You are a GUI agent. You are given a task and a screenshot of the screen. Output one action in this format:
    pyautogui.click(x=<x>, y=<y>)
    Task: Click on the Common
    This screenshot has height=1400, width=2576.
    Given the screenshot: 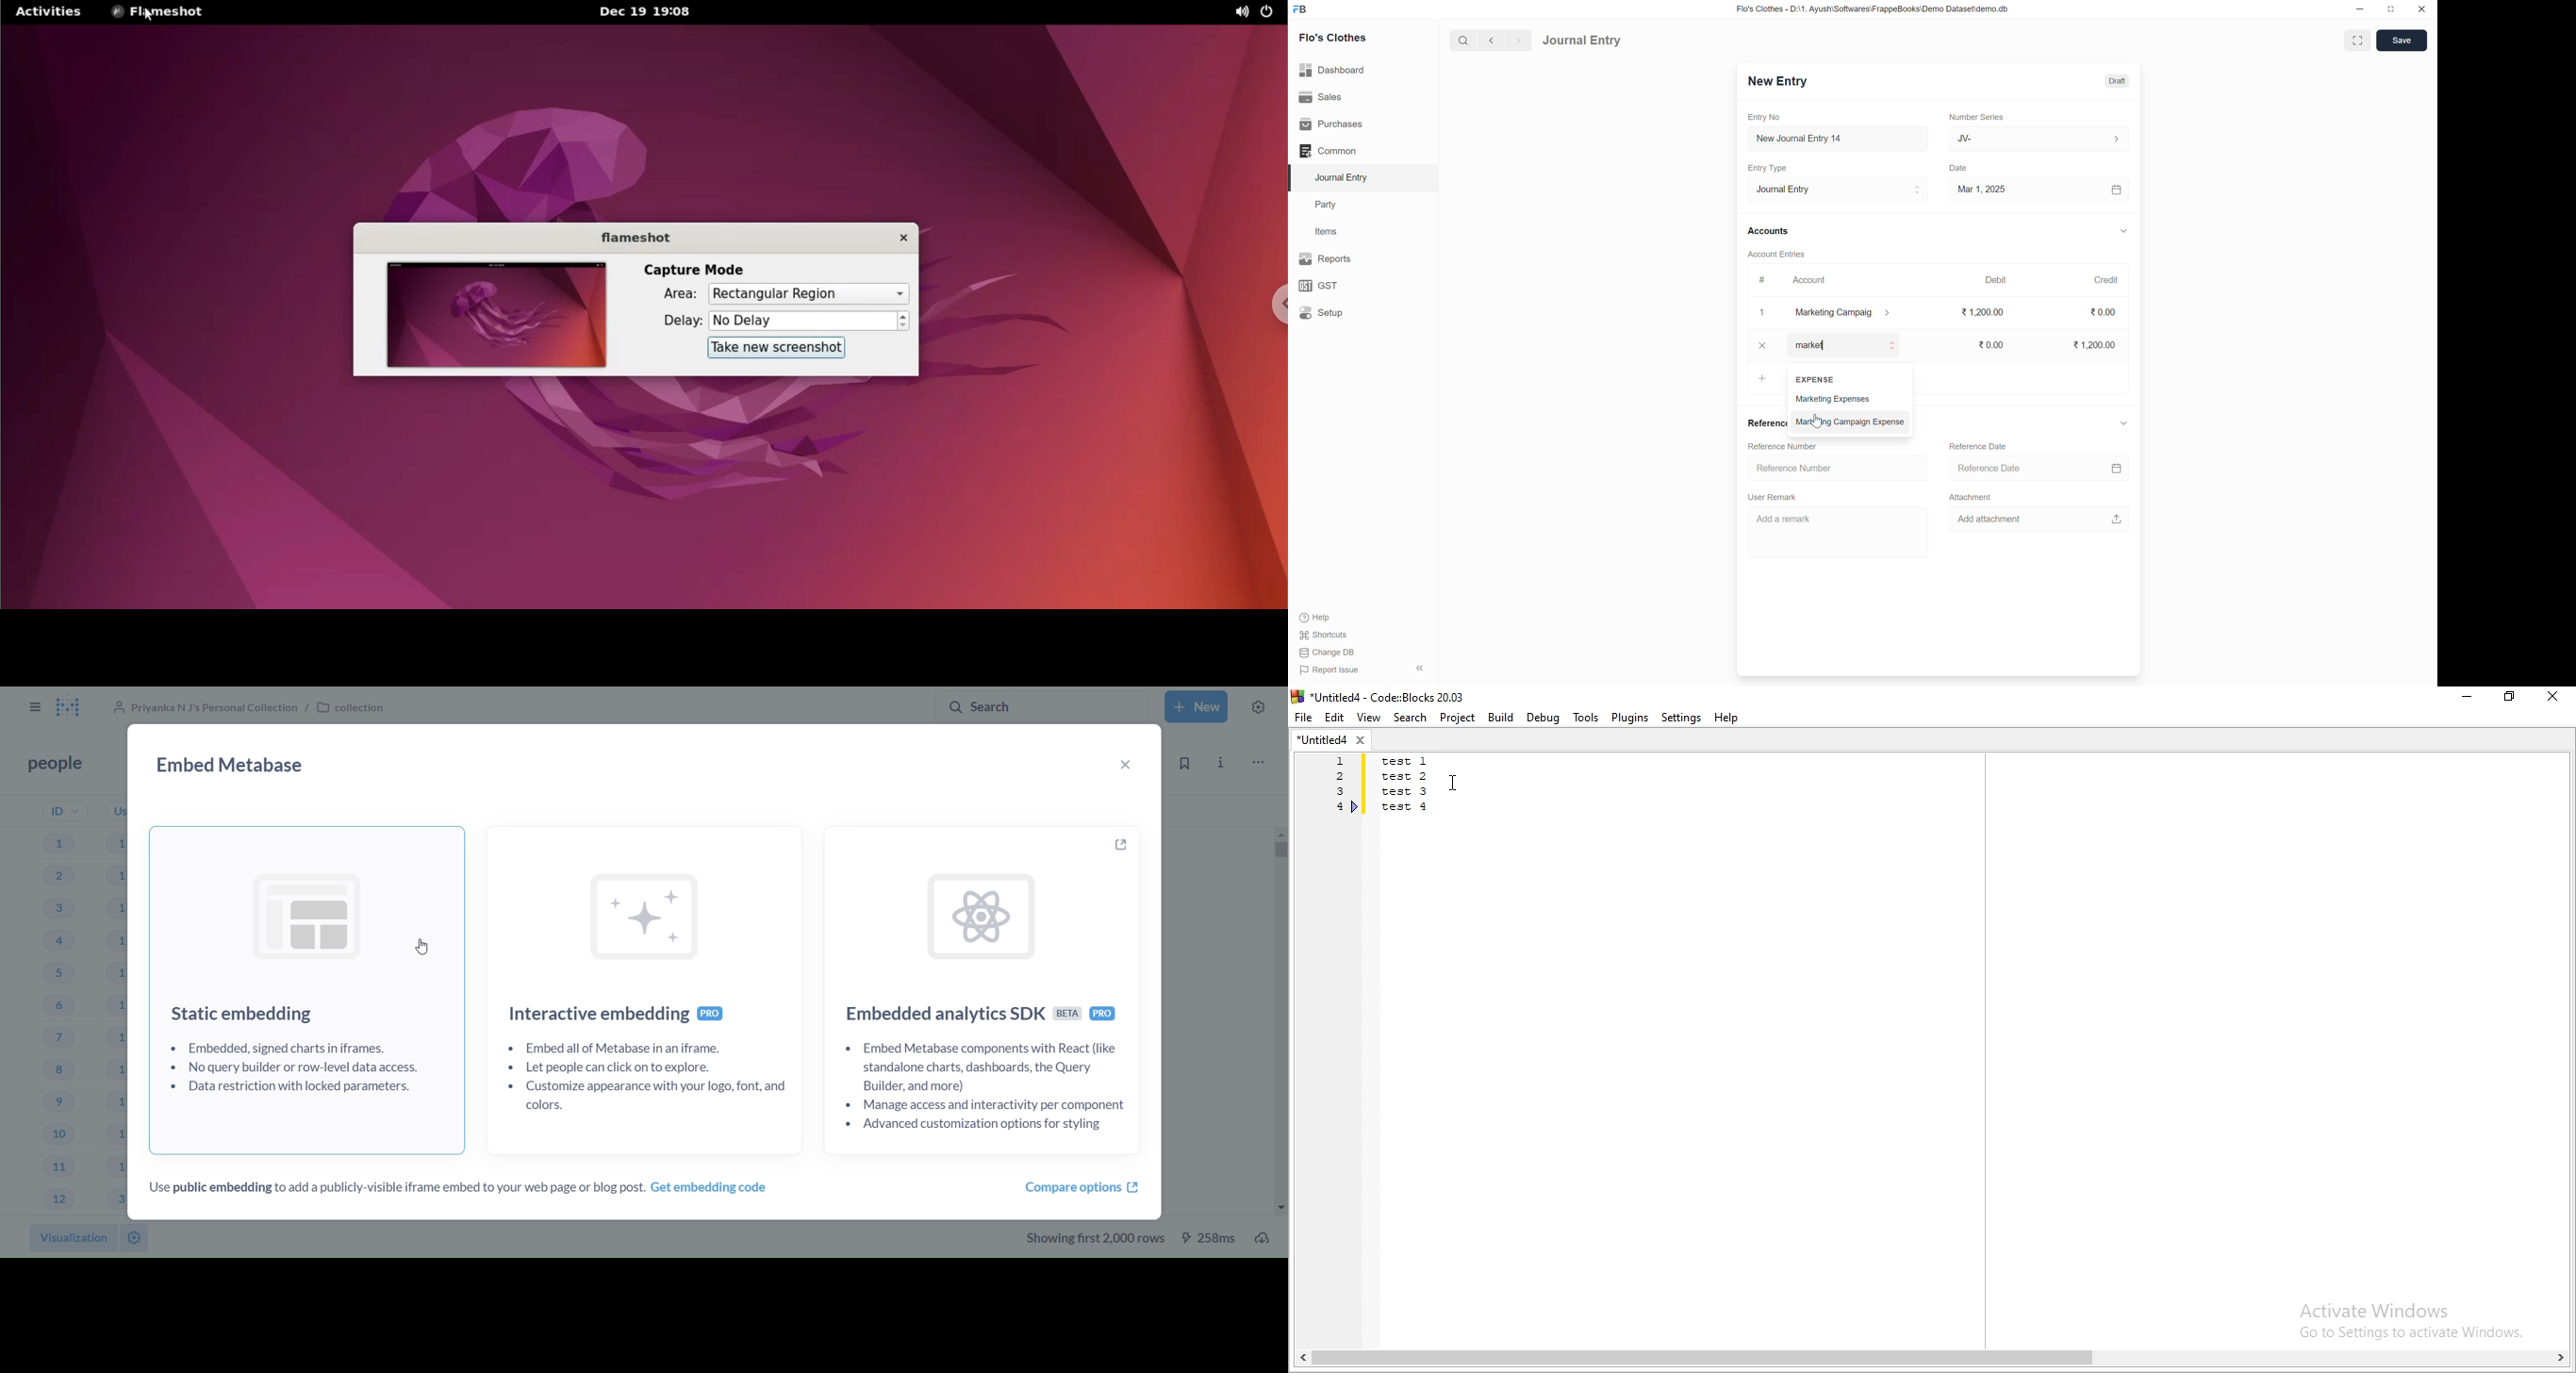 What is the action you would take?
    pyautogui.click(x=1328, y=151)
    